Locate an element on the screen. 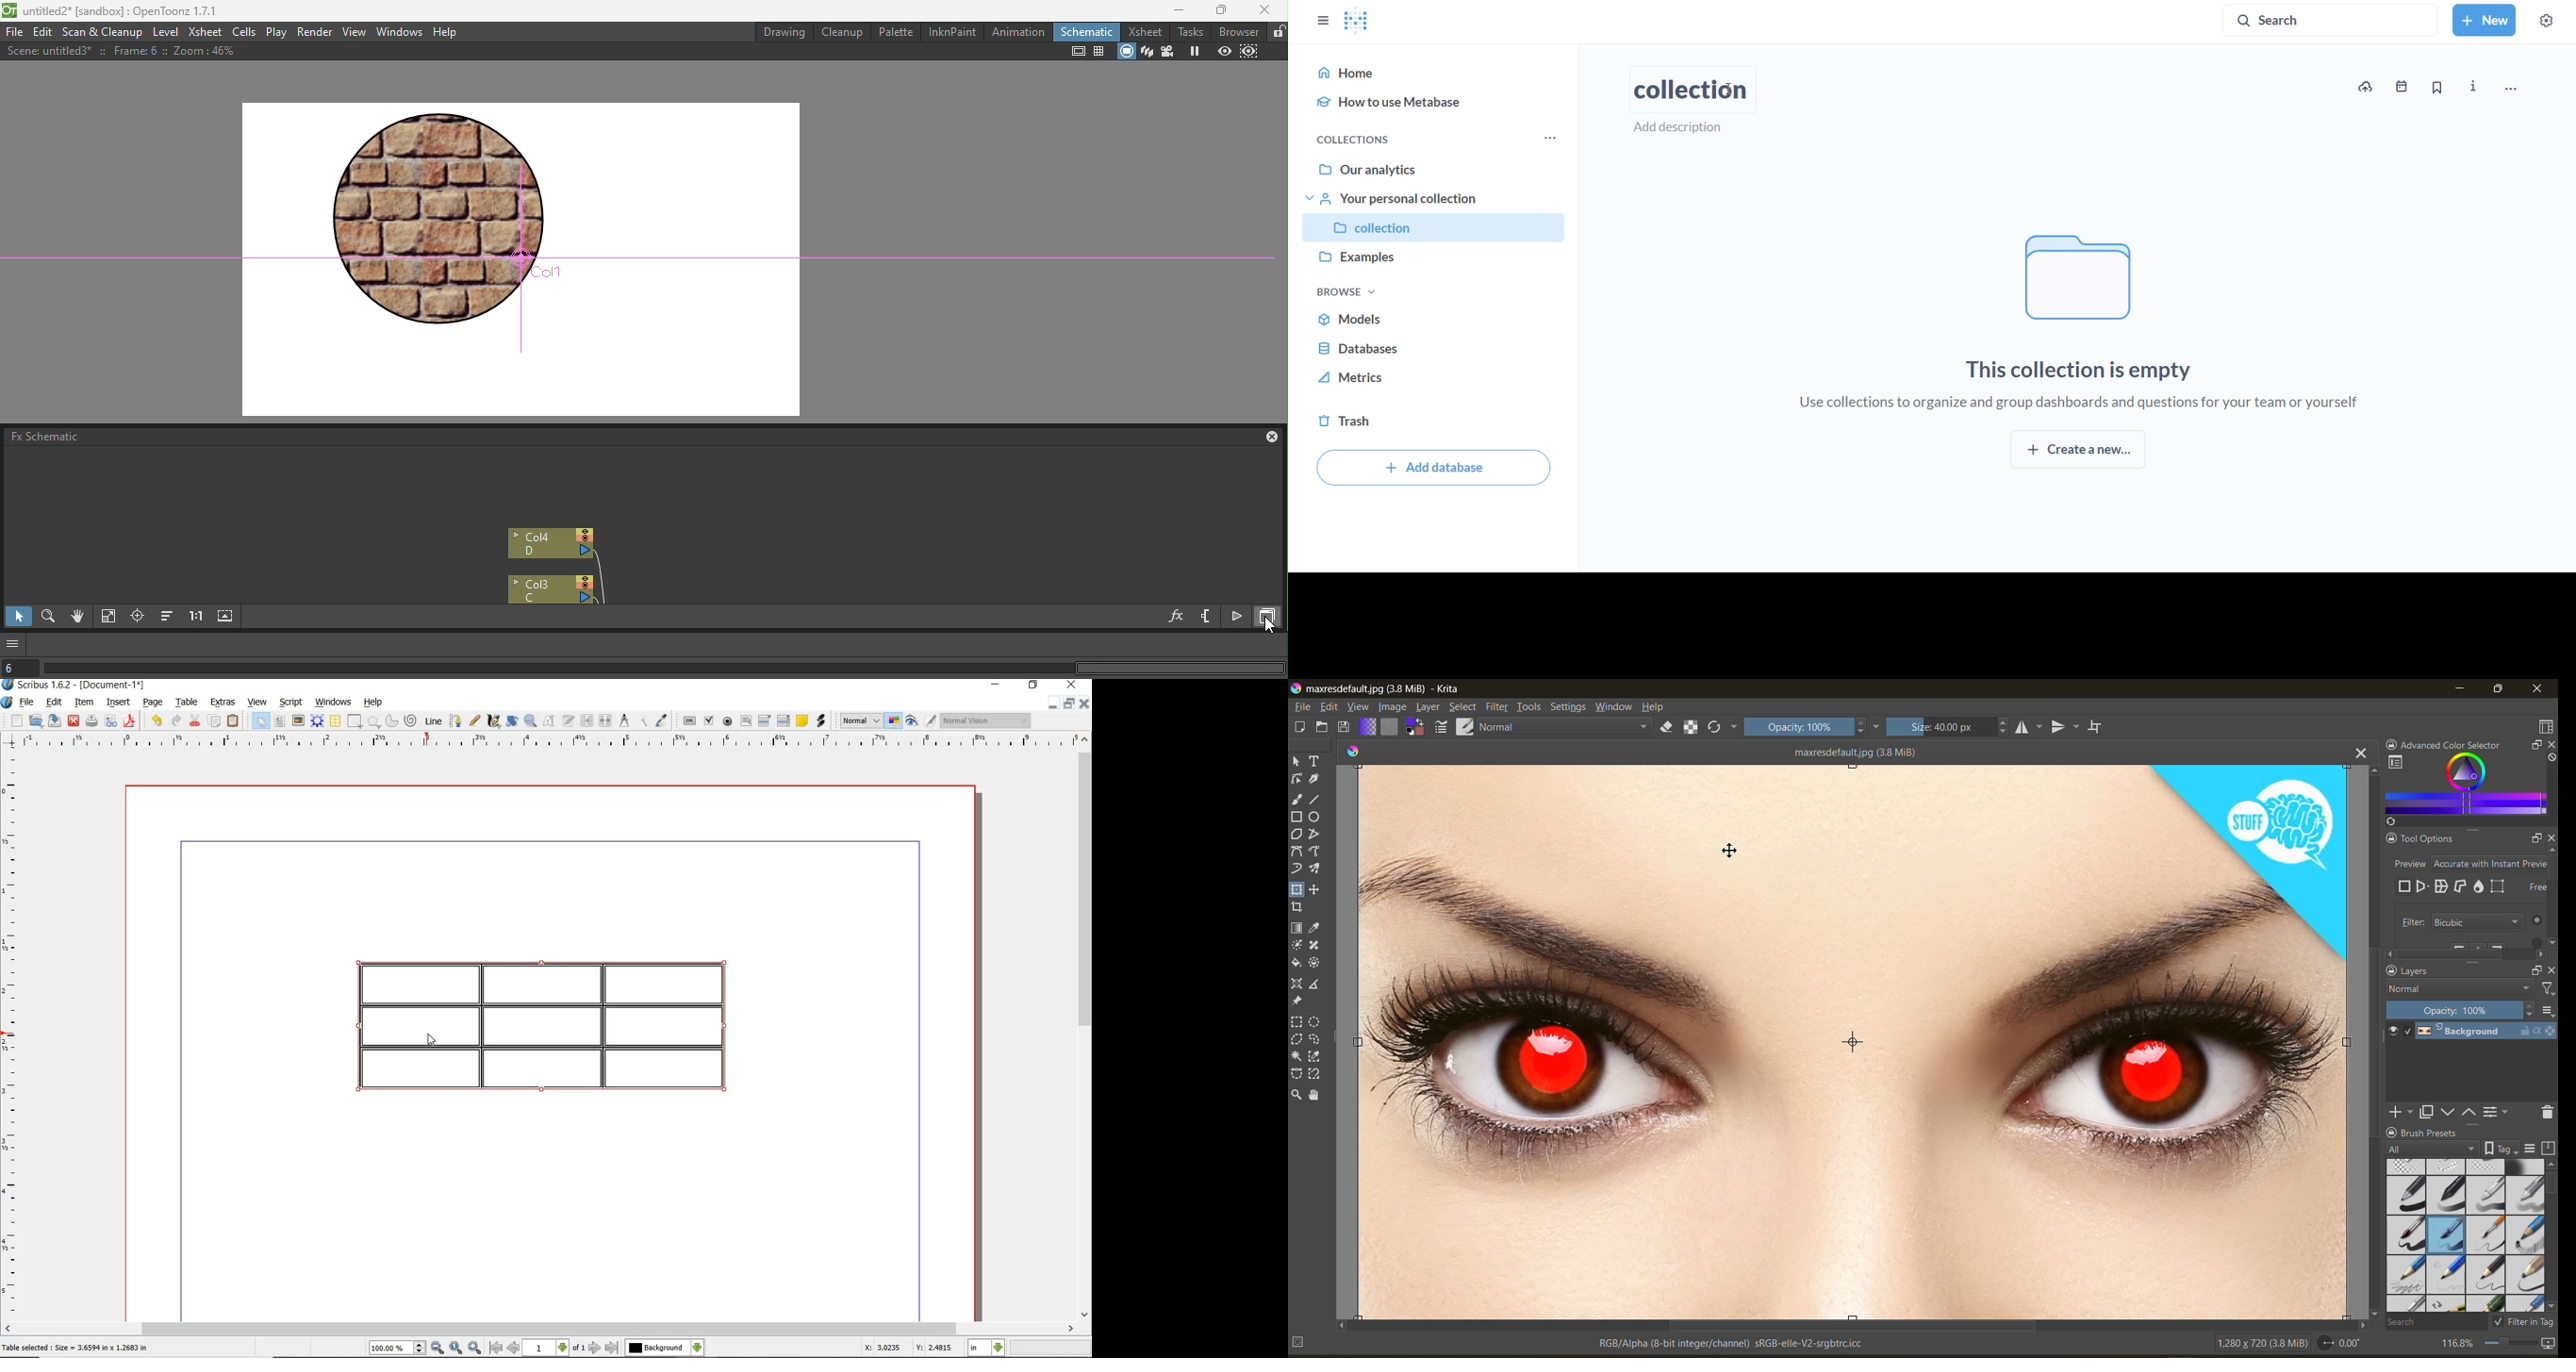  line is located at coordinates (433, 721).